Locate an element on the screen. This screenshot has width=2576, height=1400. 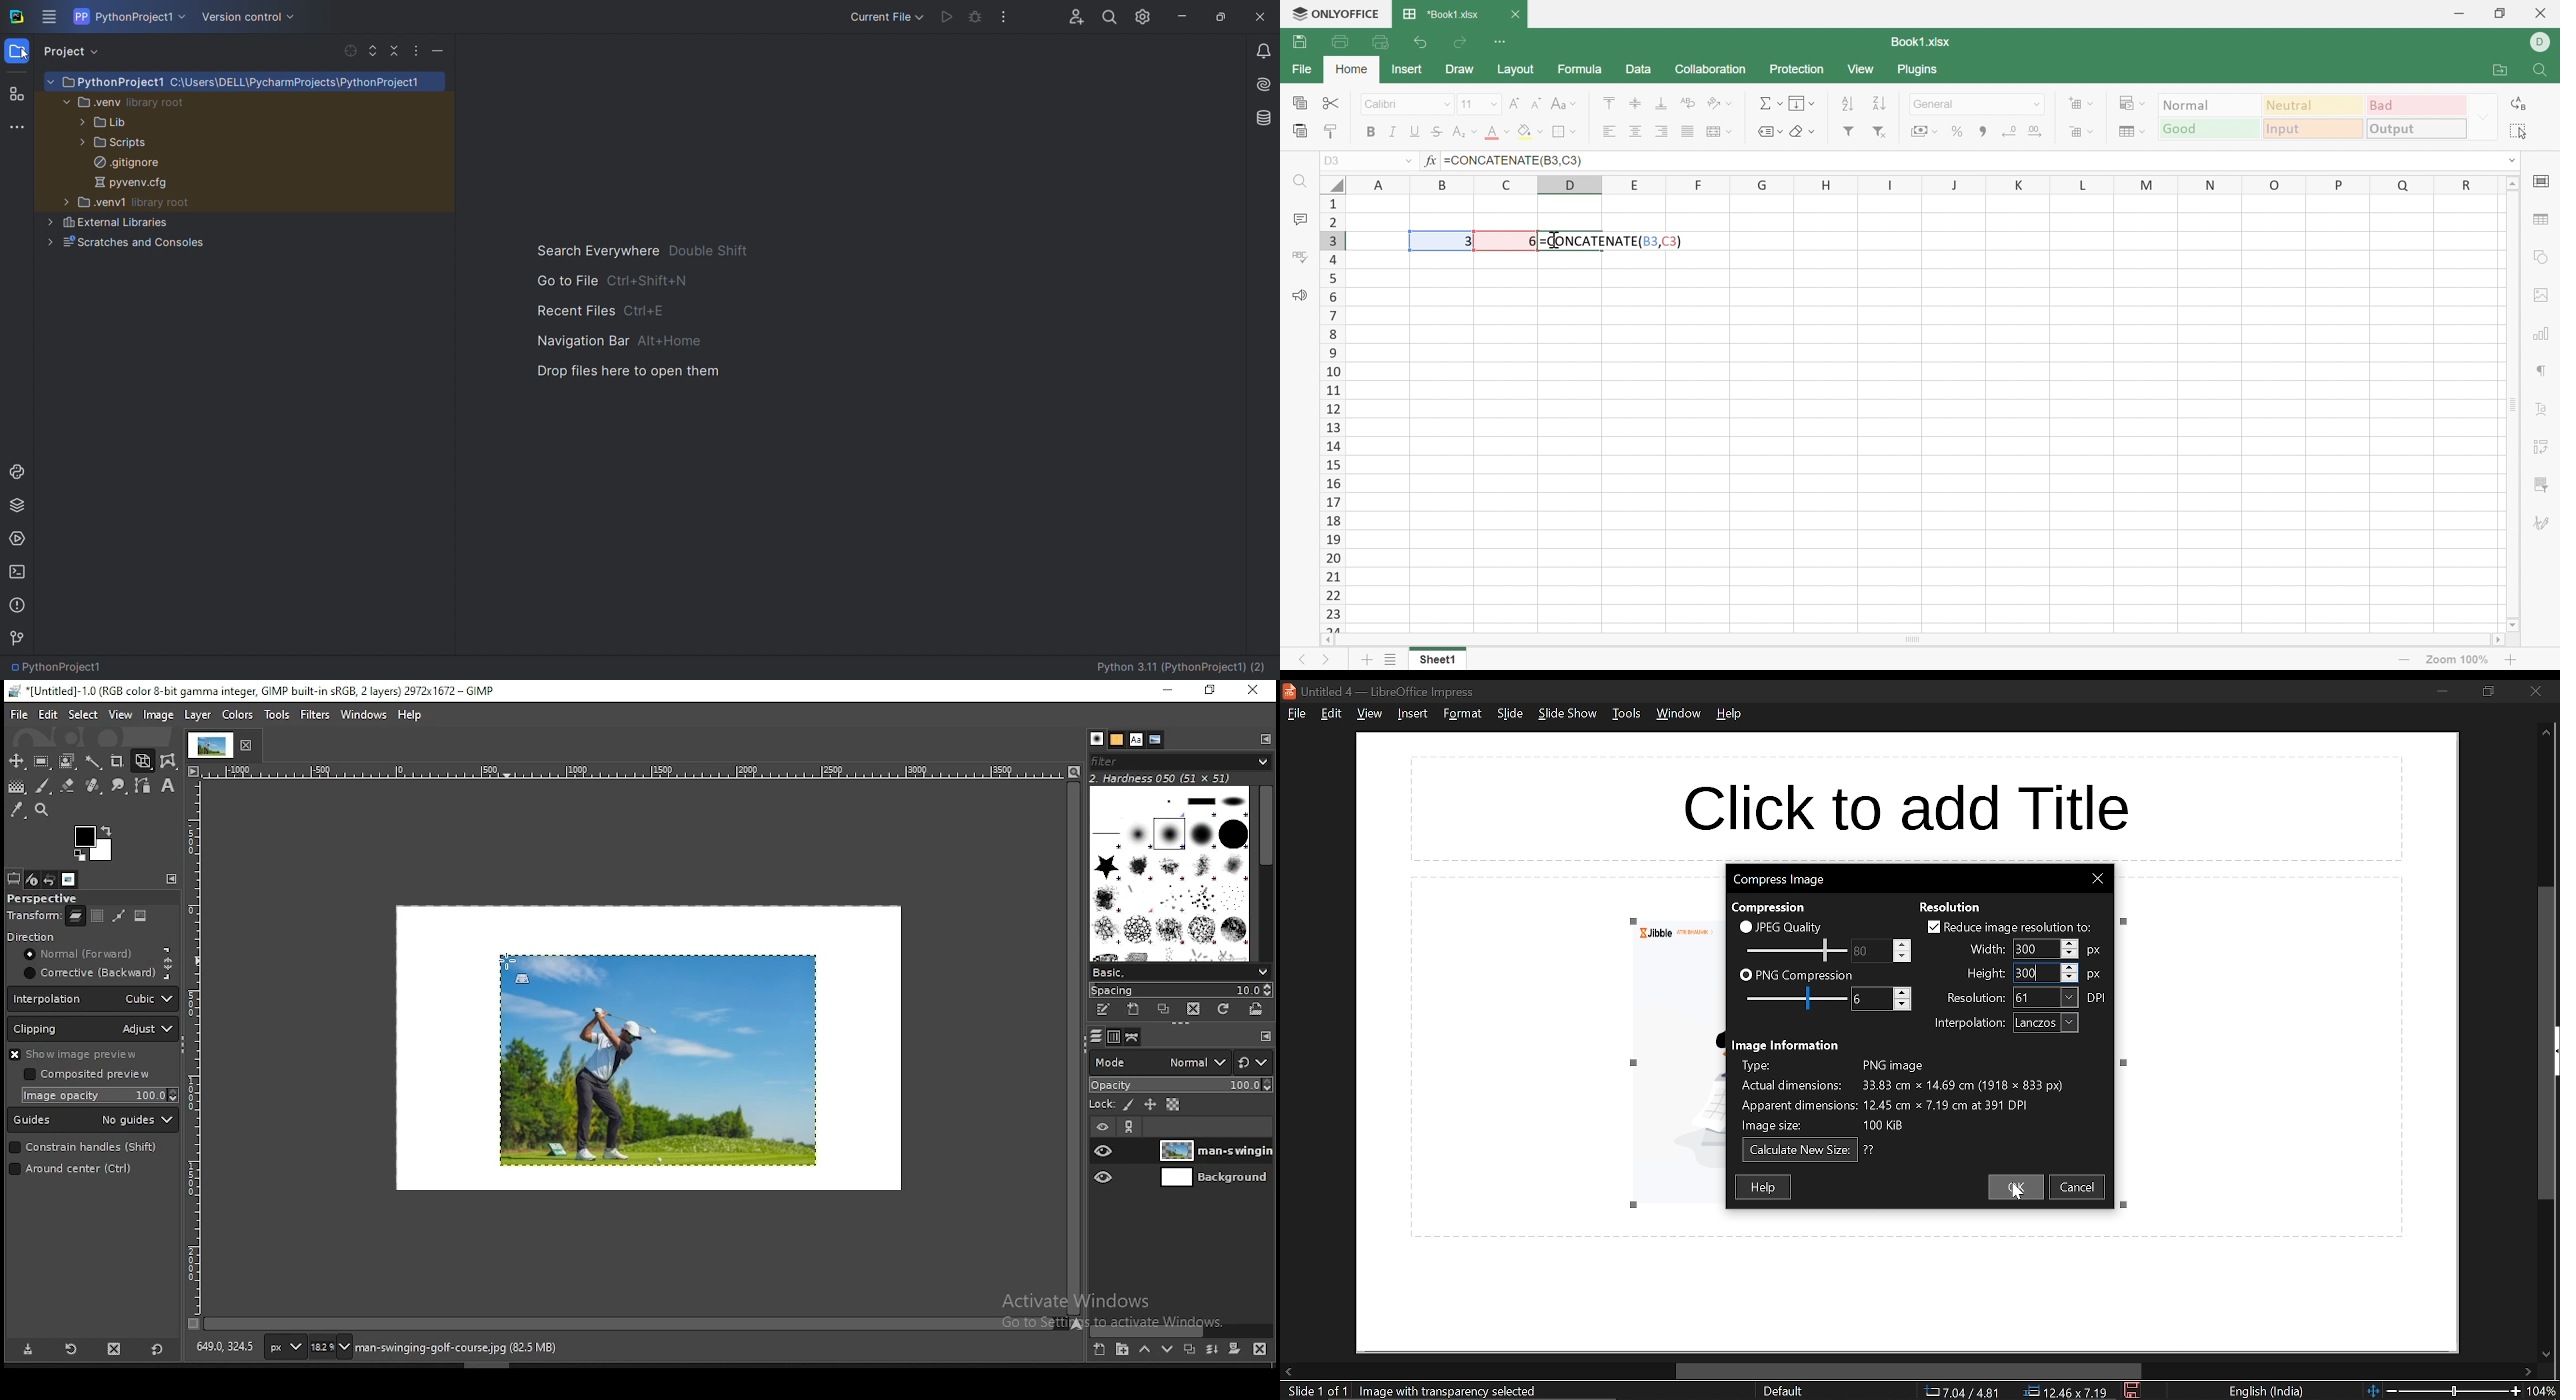
Close is located at coordinates (2543, 12).